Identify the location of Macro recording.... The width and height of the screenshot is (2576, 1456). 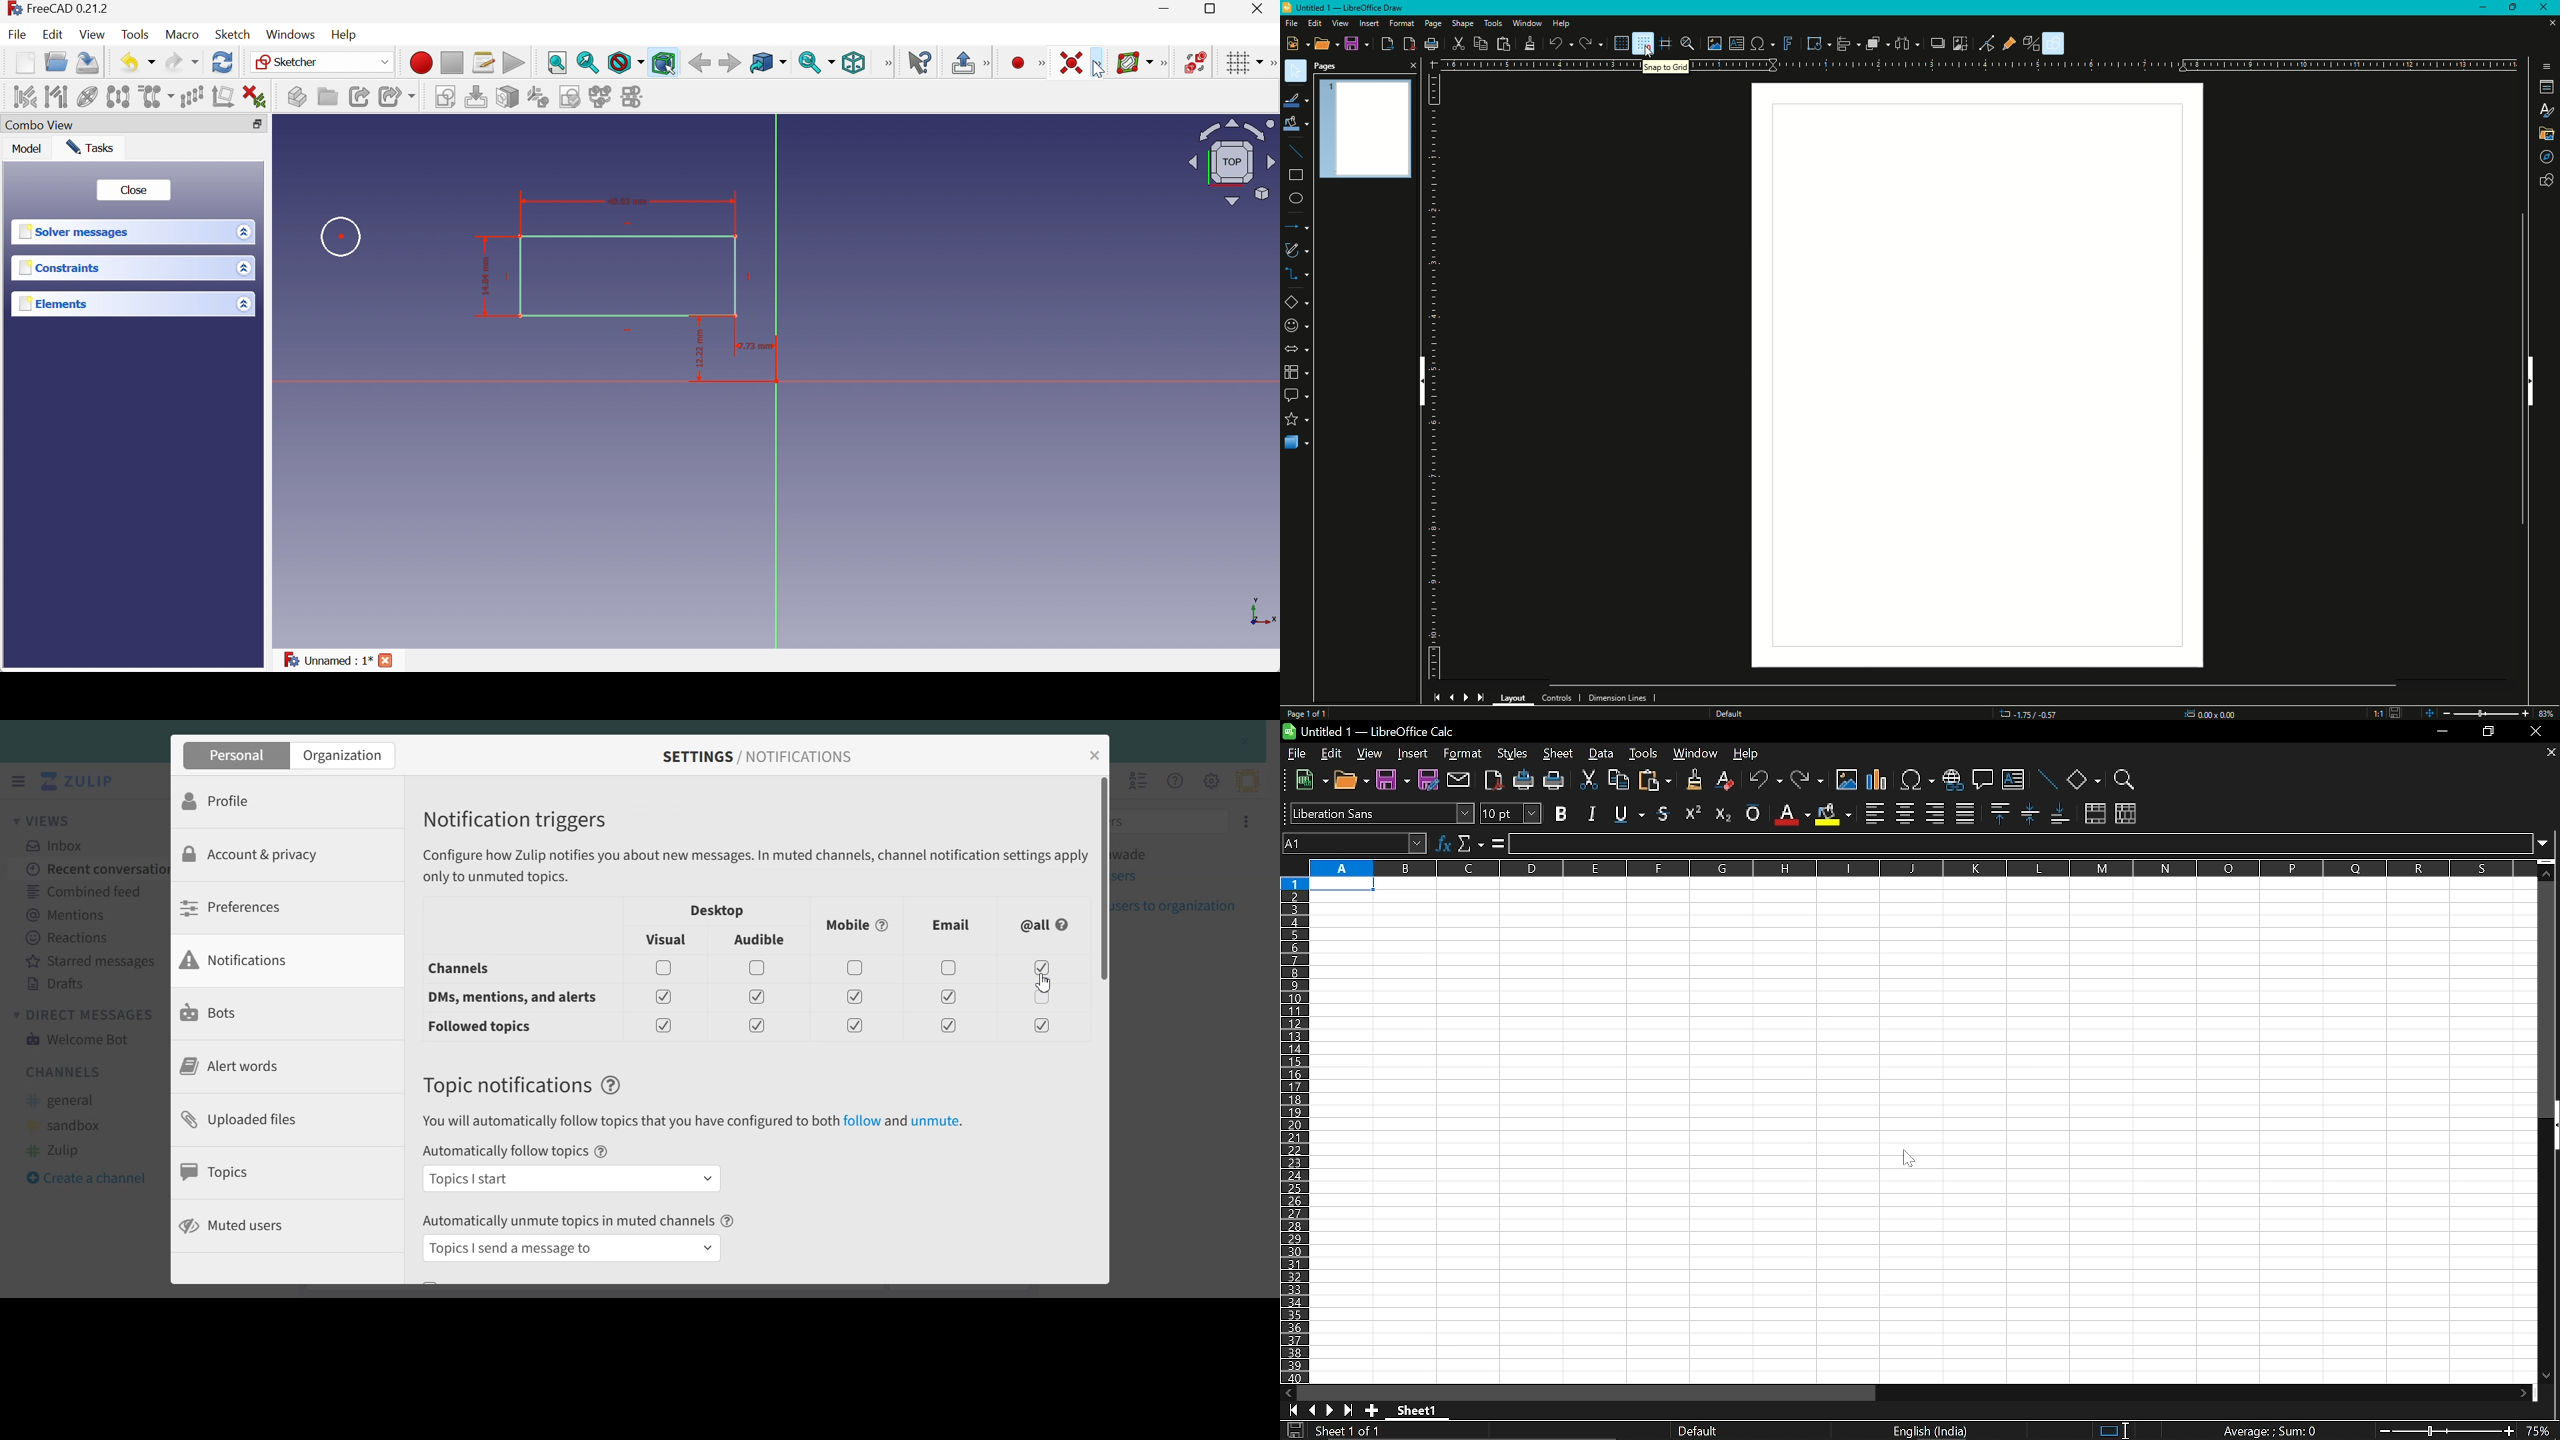
(421, 63).